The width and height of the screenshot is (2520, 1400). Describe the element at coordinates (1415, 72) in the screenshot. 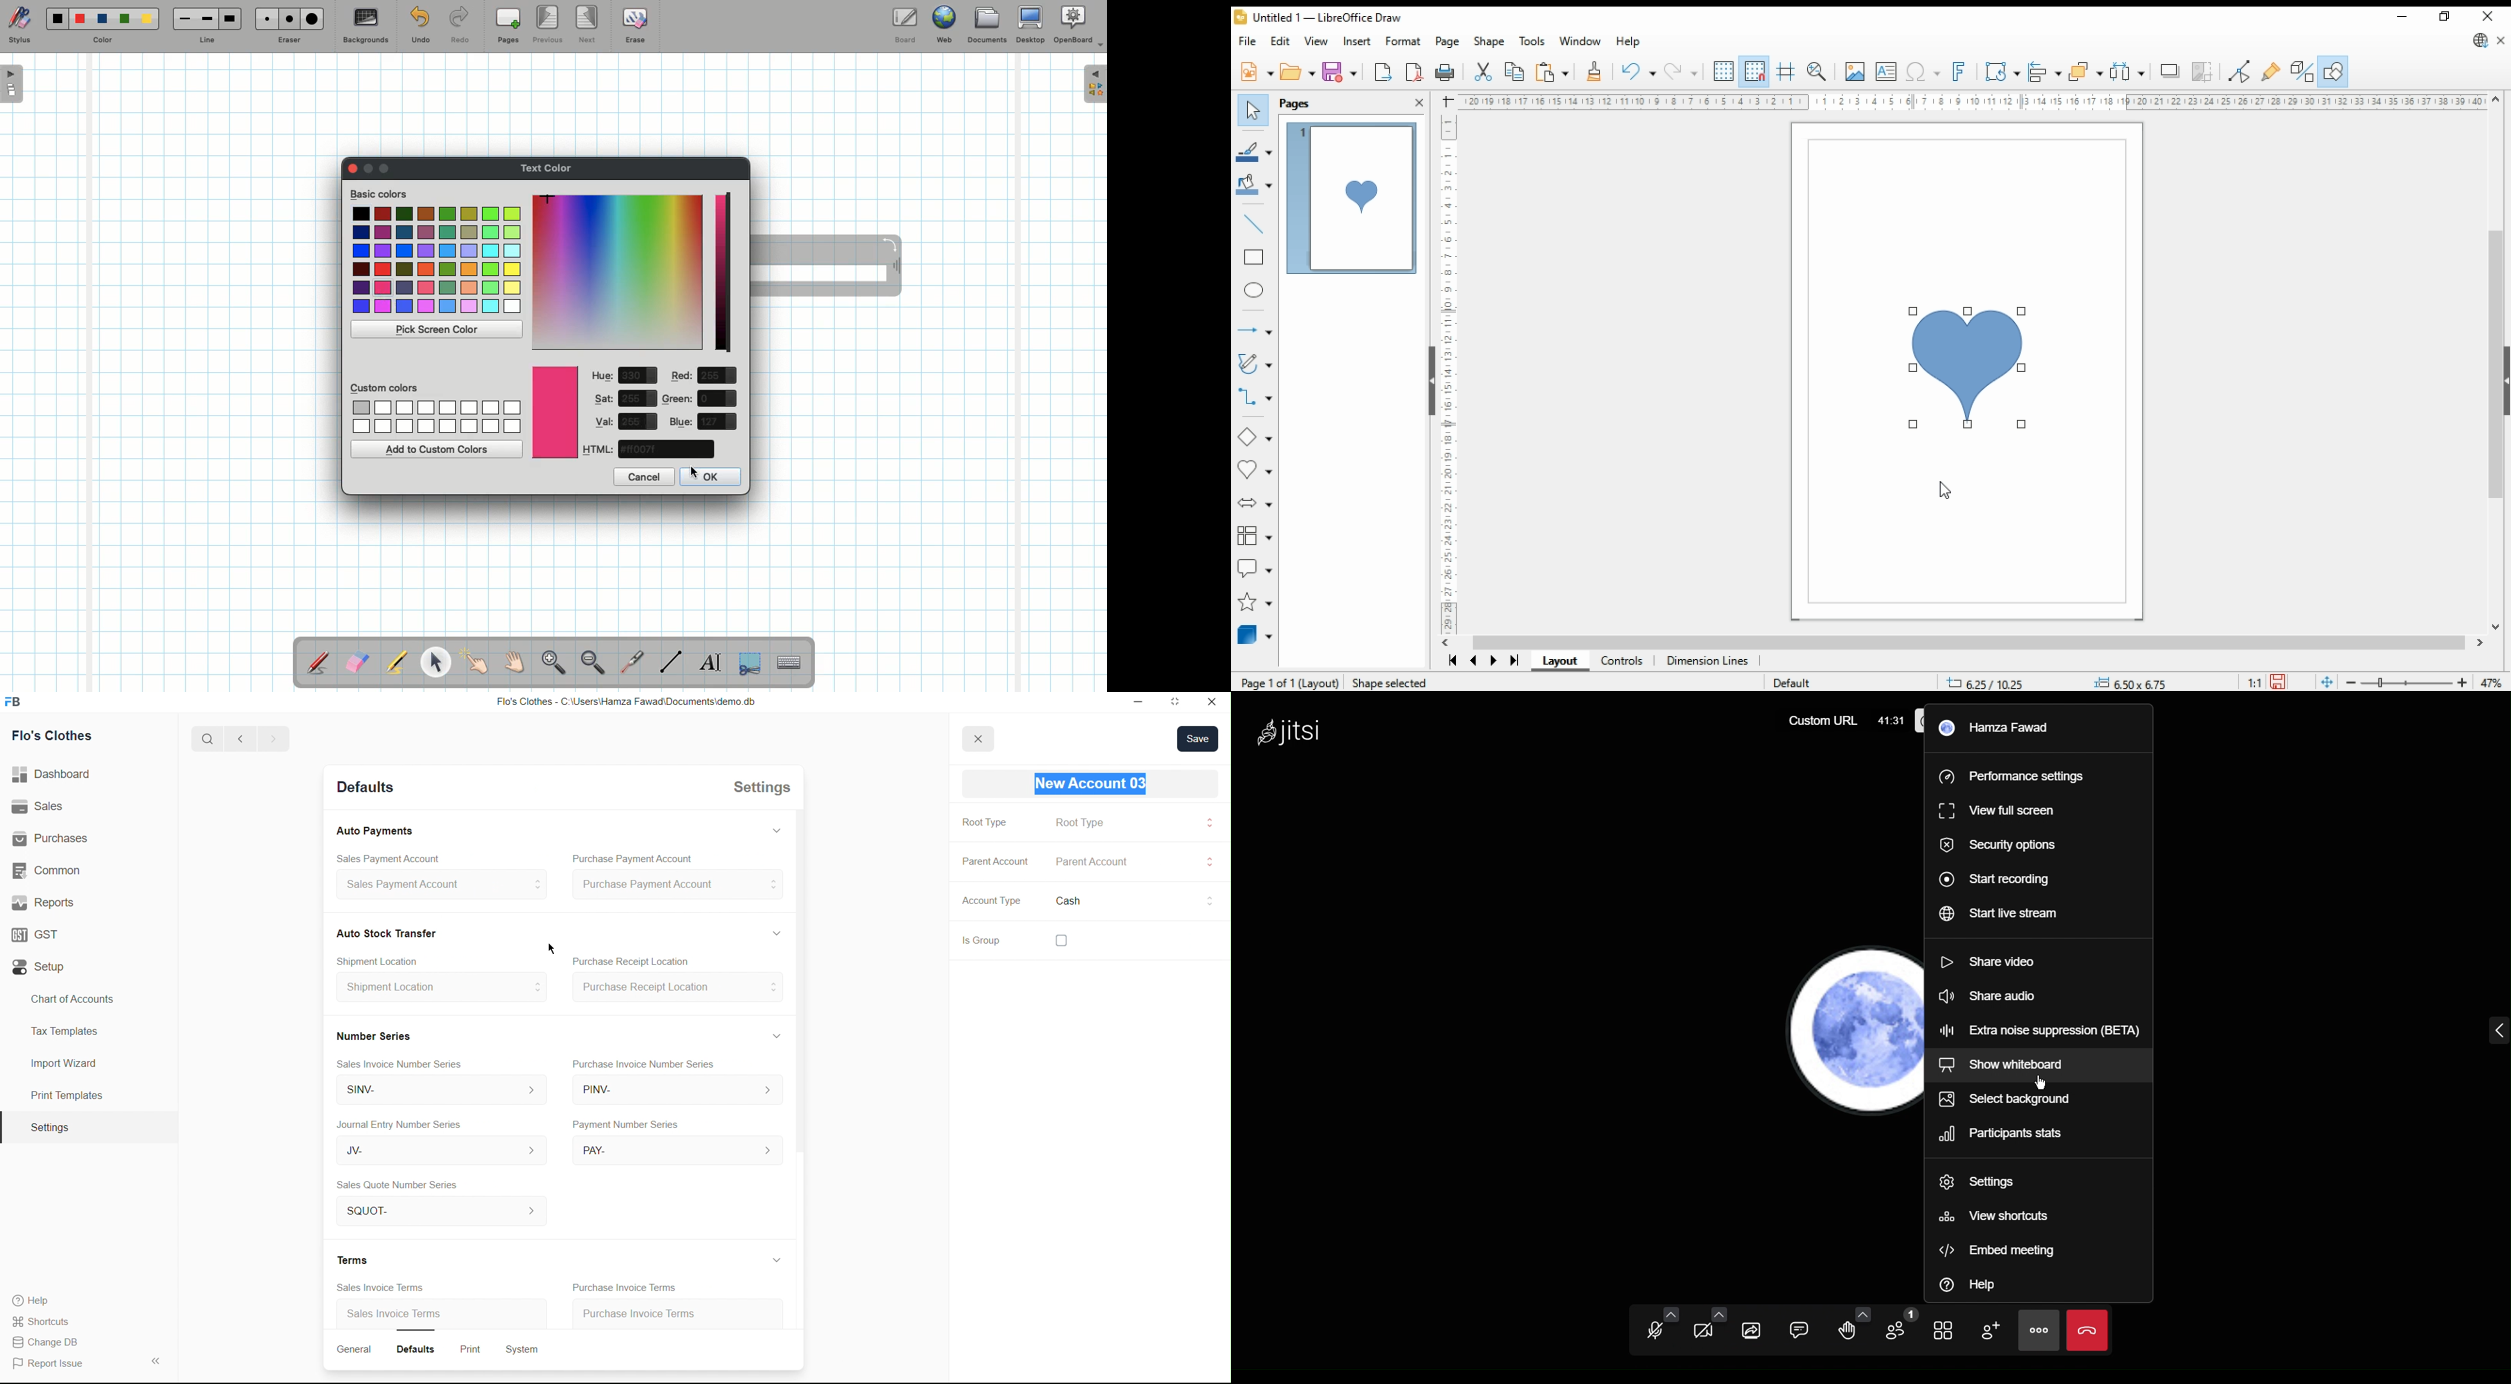

I see `export as pdf` at that location.